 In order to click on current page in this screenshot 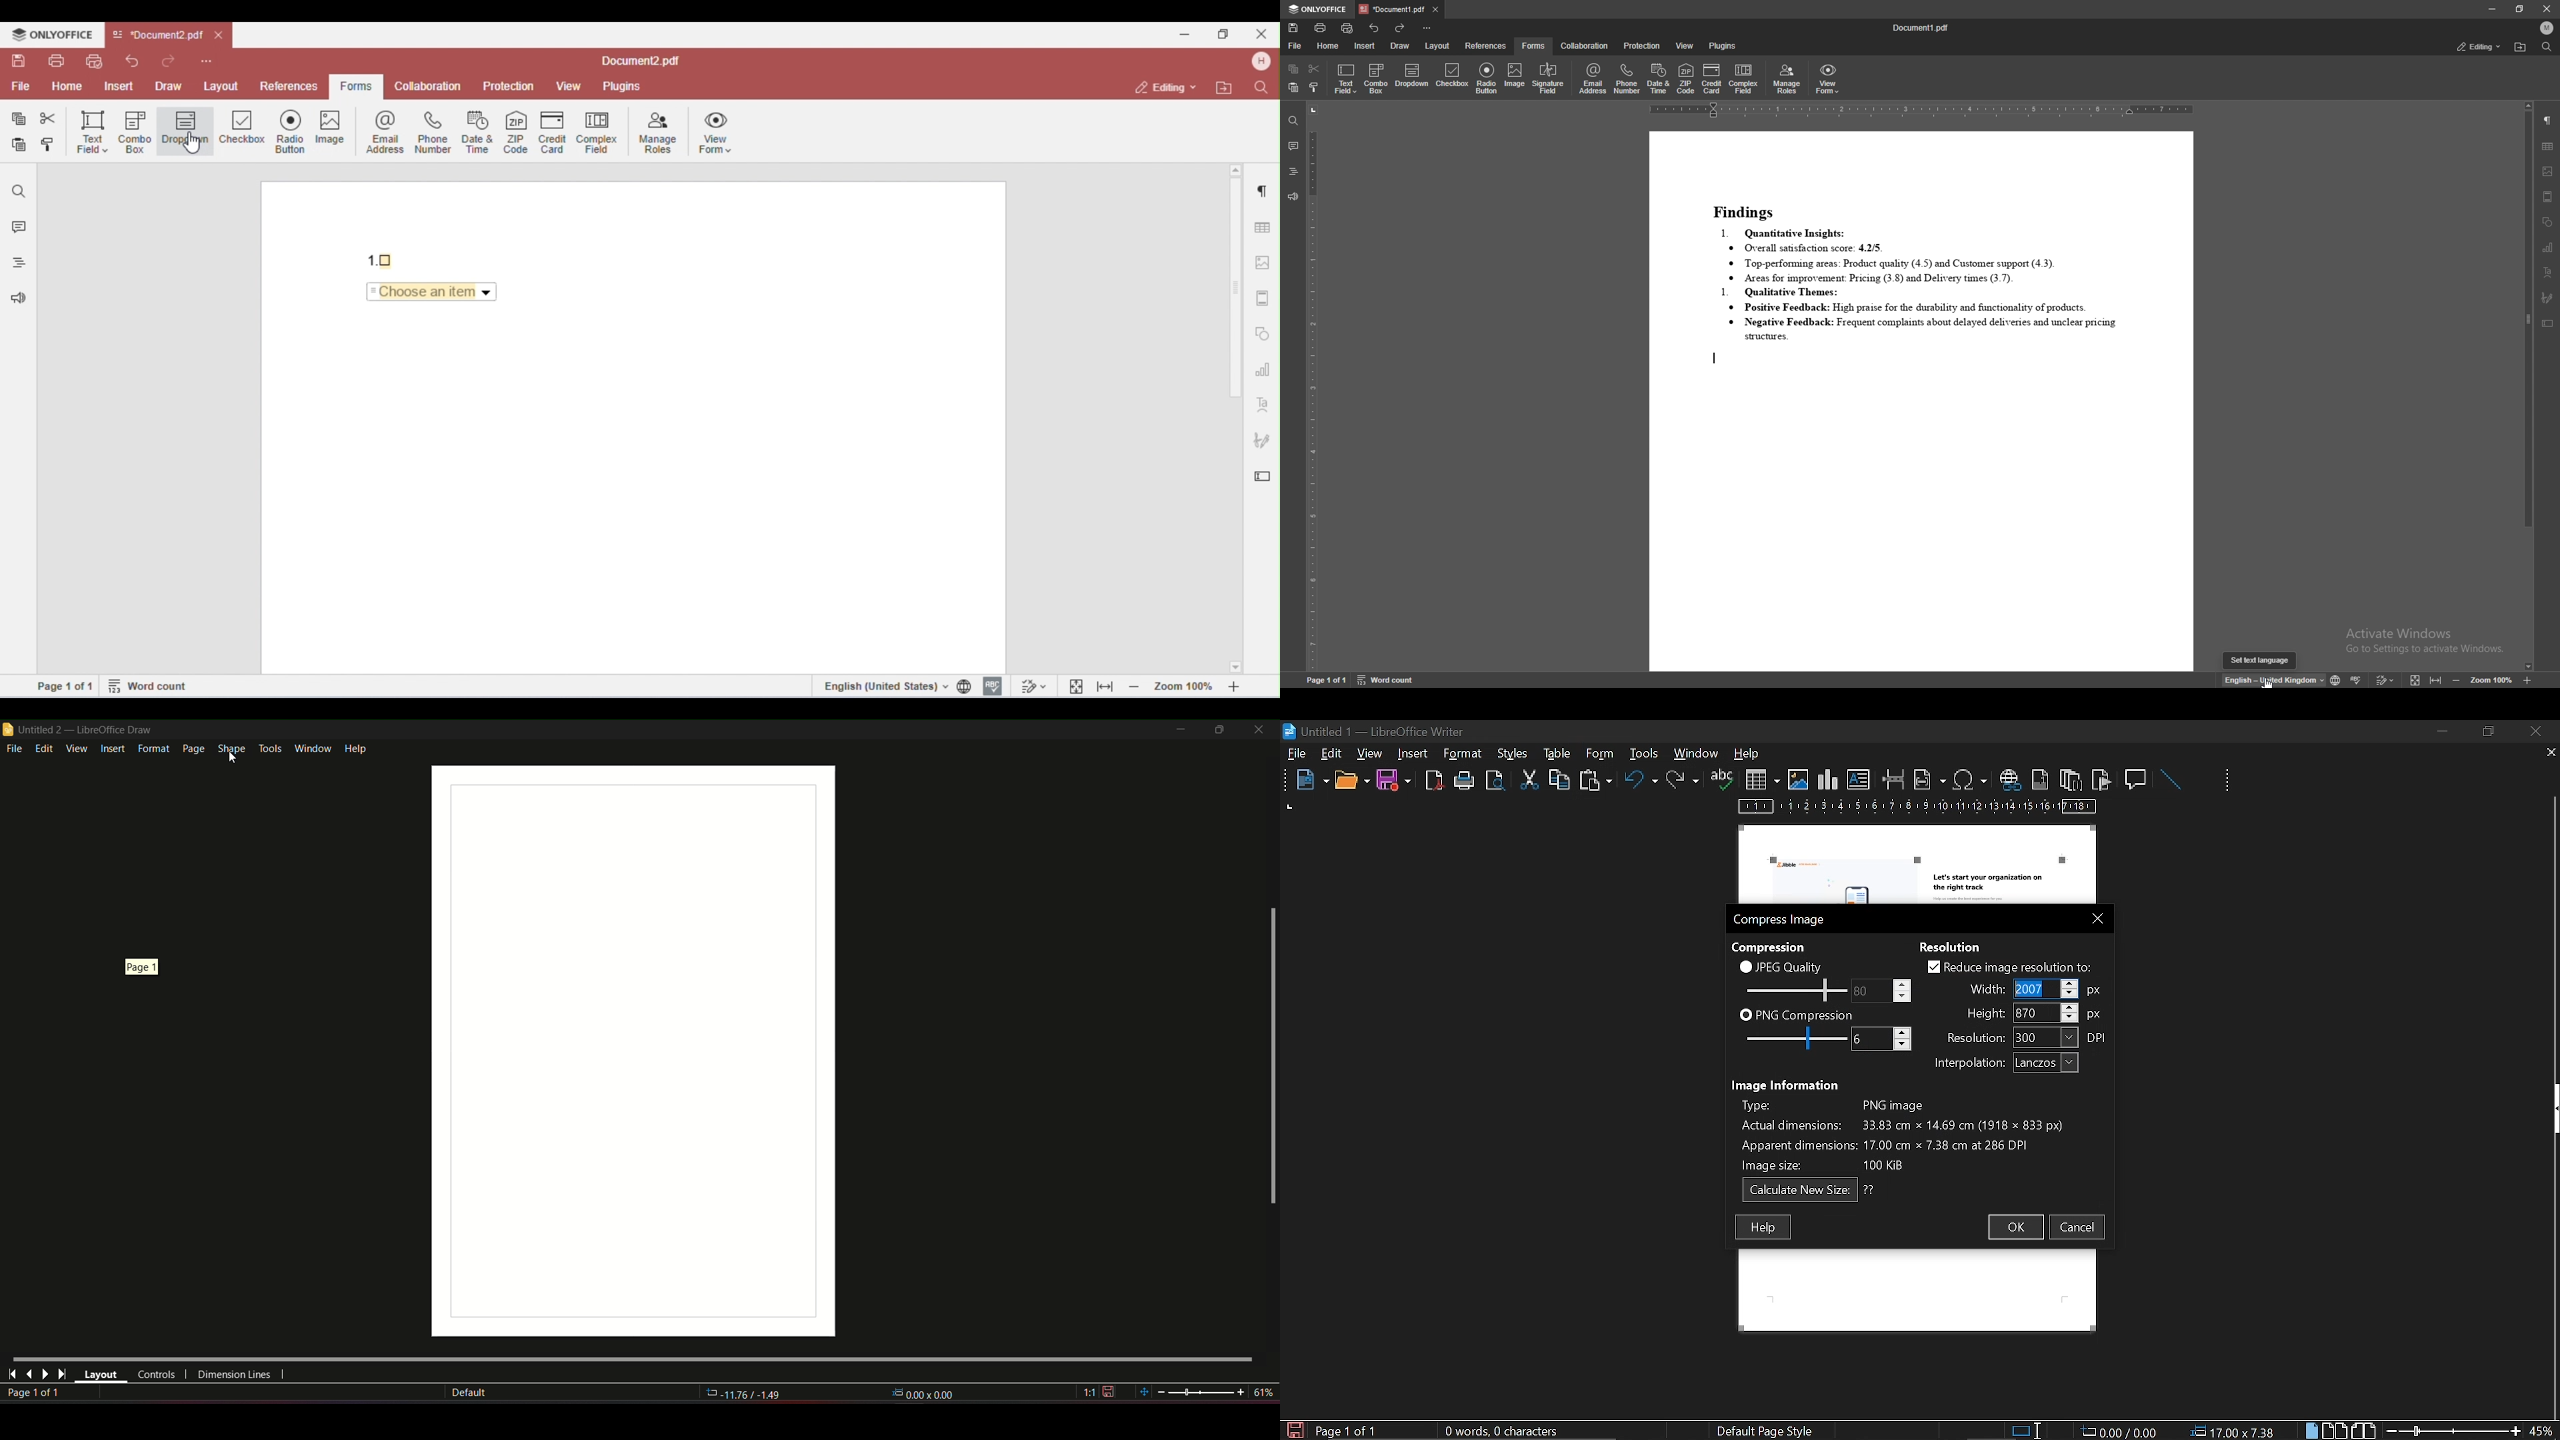, I will do `click(1347, 1431)`.